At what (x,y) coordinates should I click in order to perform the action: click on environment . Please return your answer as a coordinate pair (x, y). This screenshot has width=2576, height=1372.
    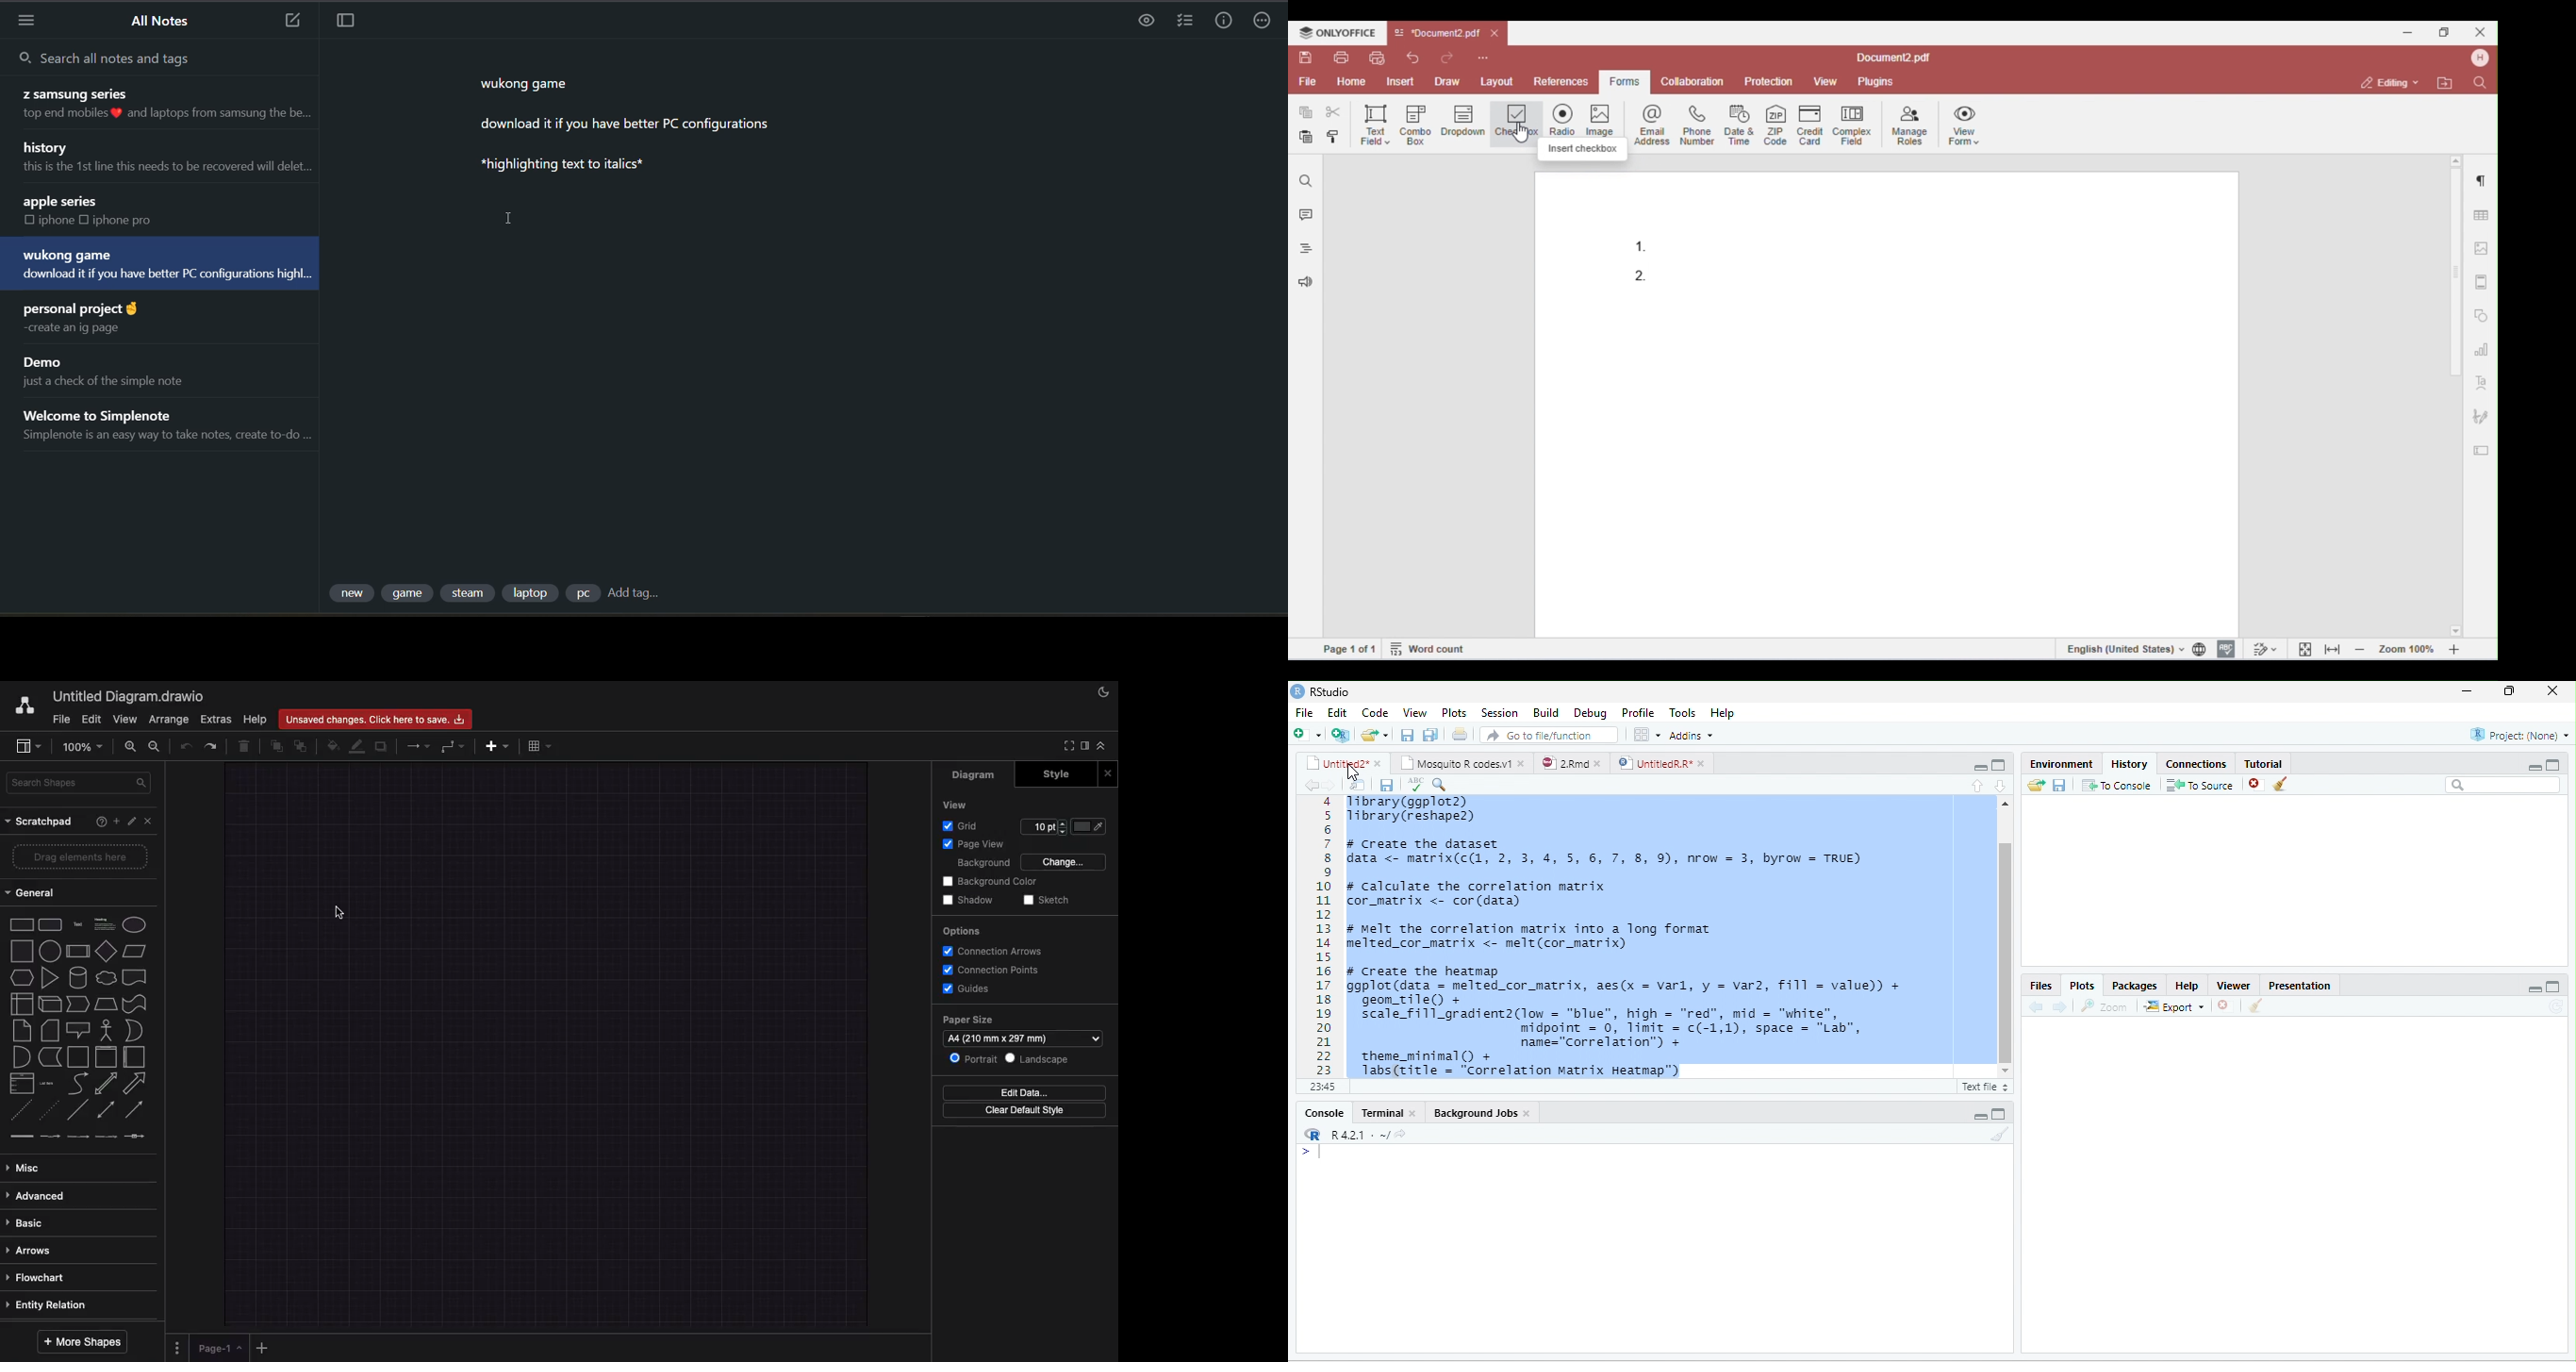
    Looking at the image, I should click on (2054, 762).